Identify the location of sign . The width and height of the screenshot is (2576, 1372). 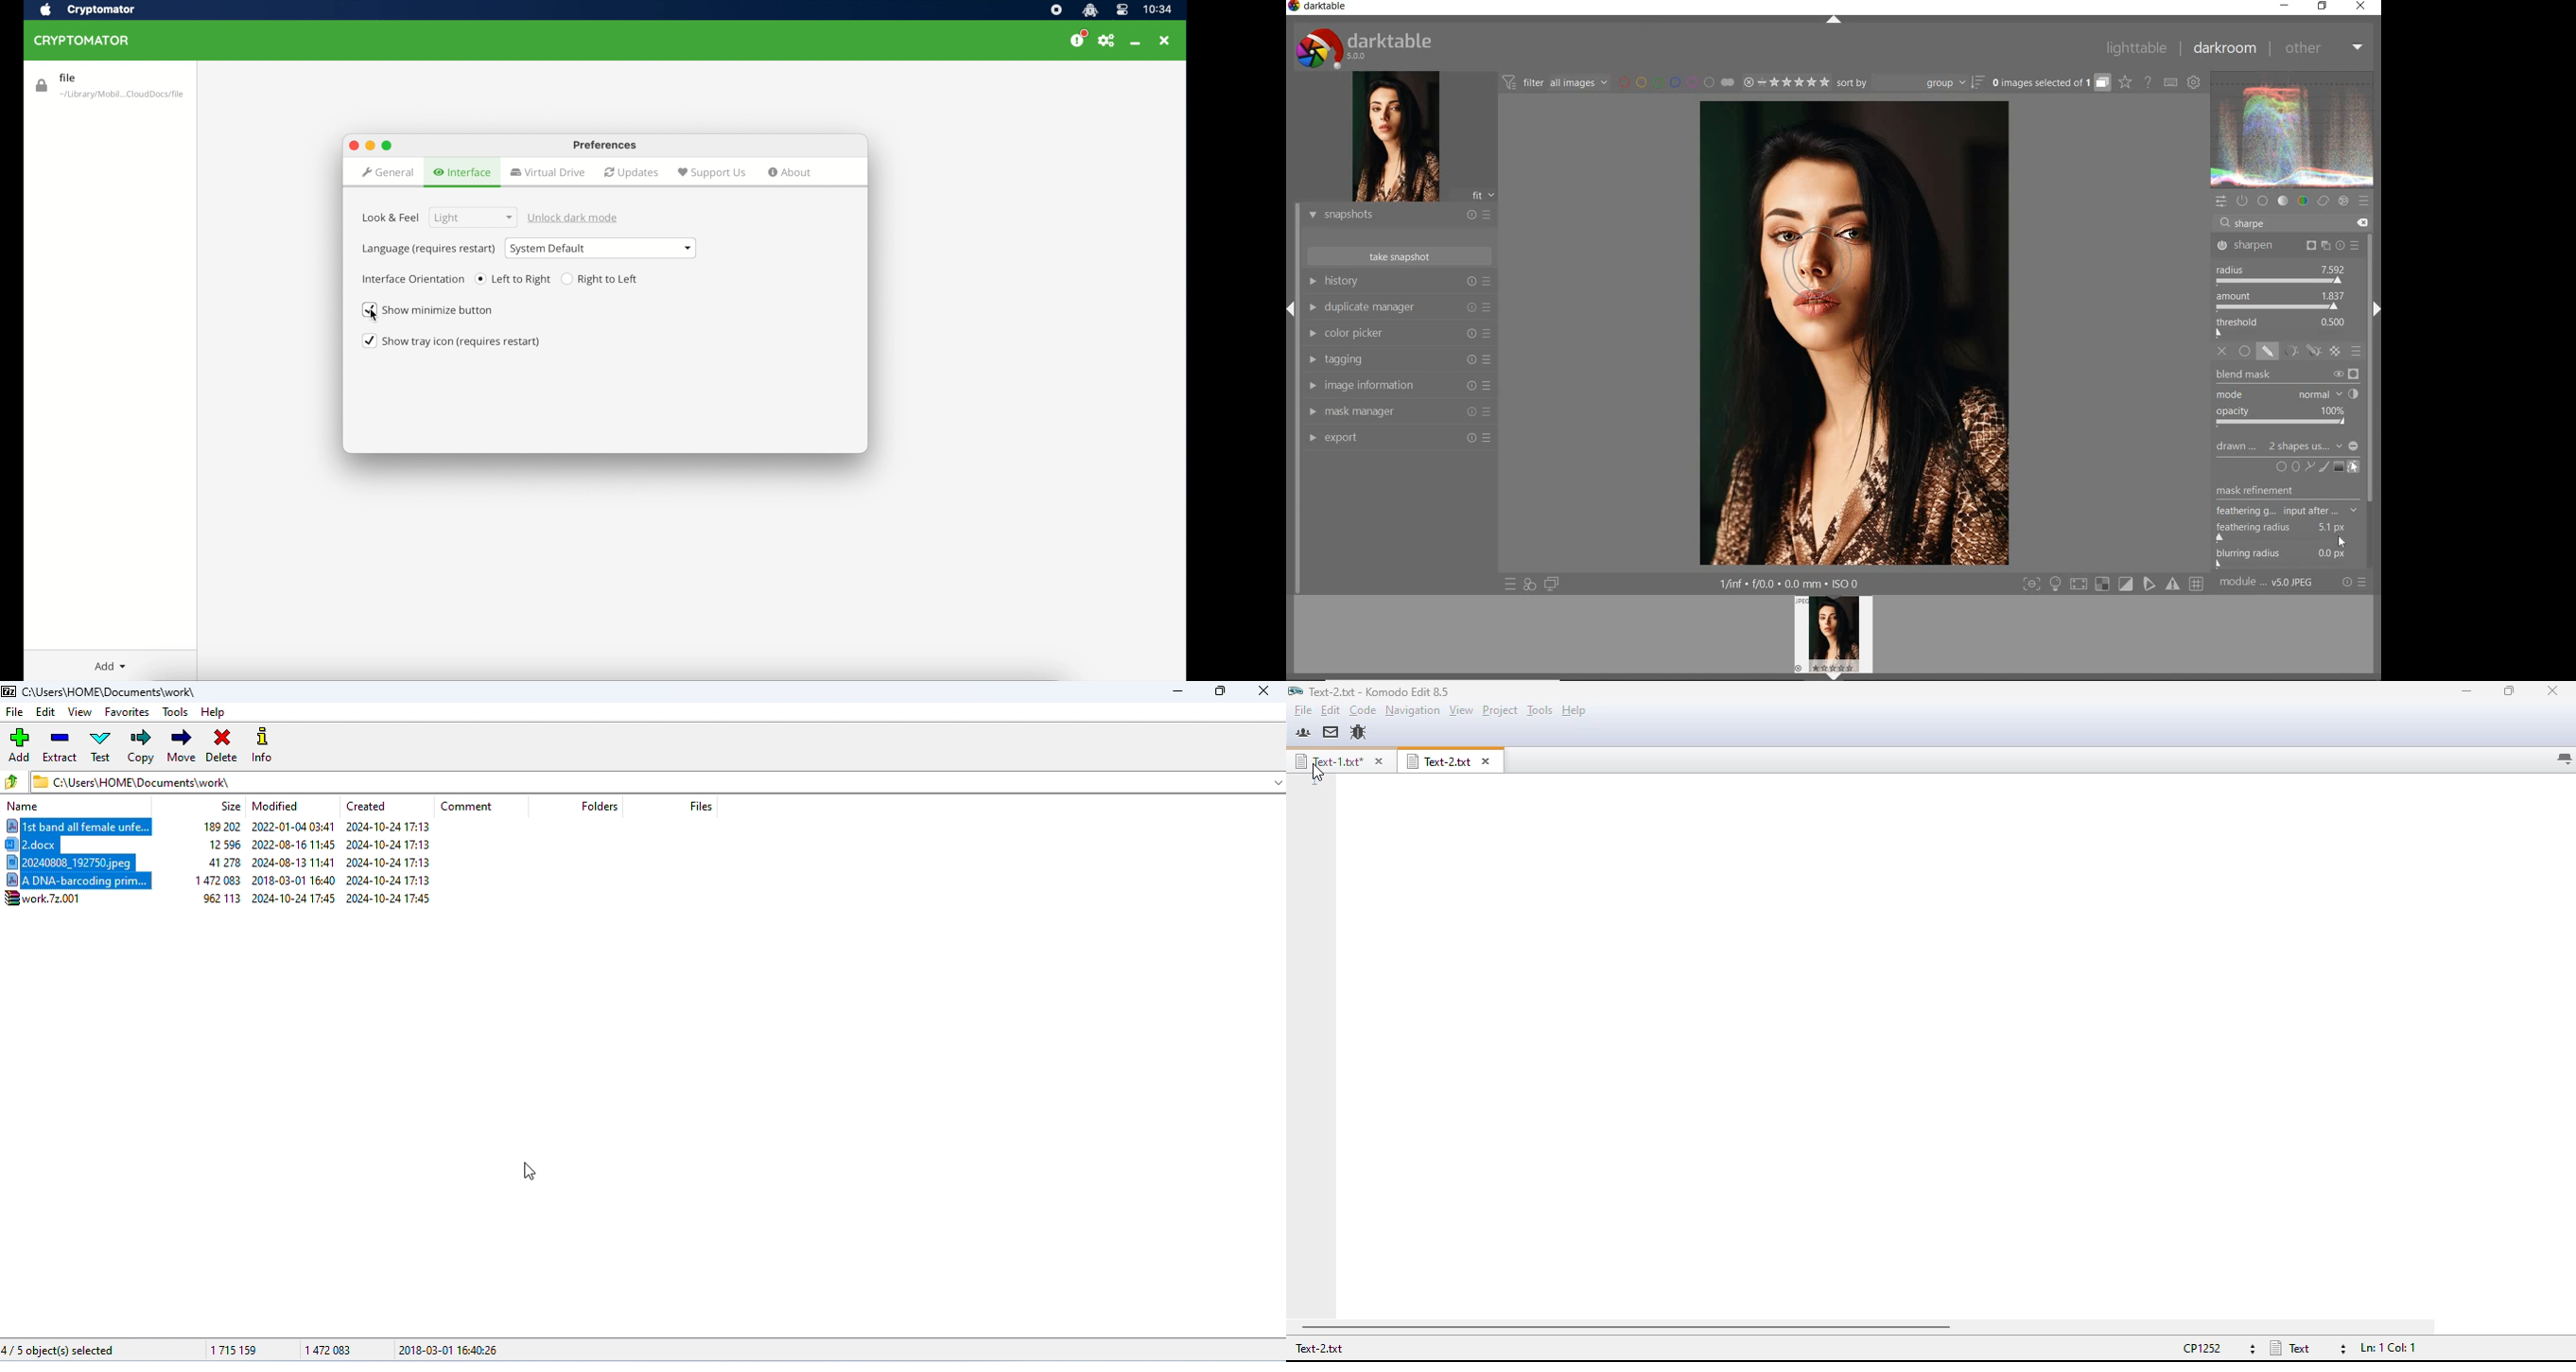
(2200, 585).